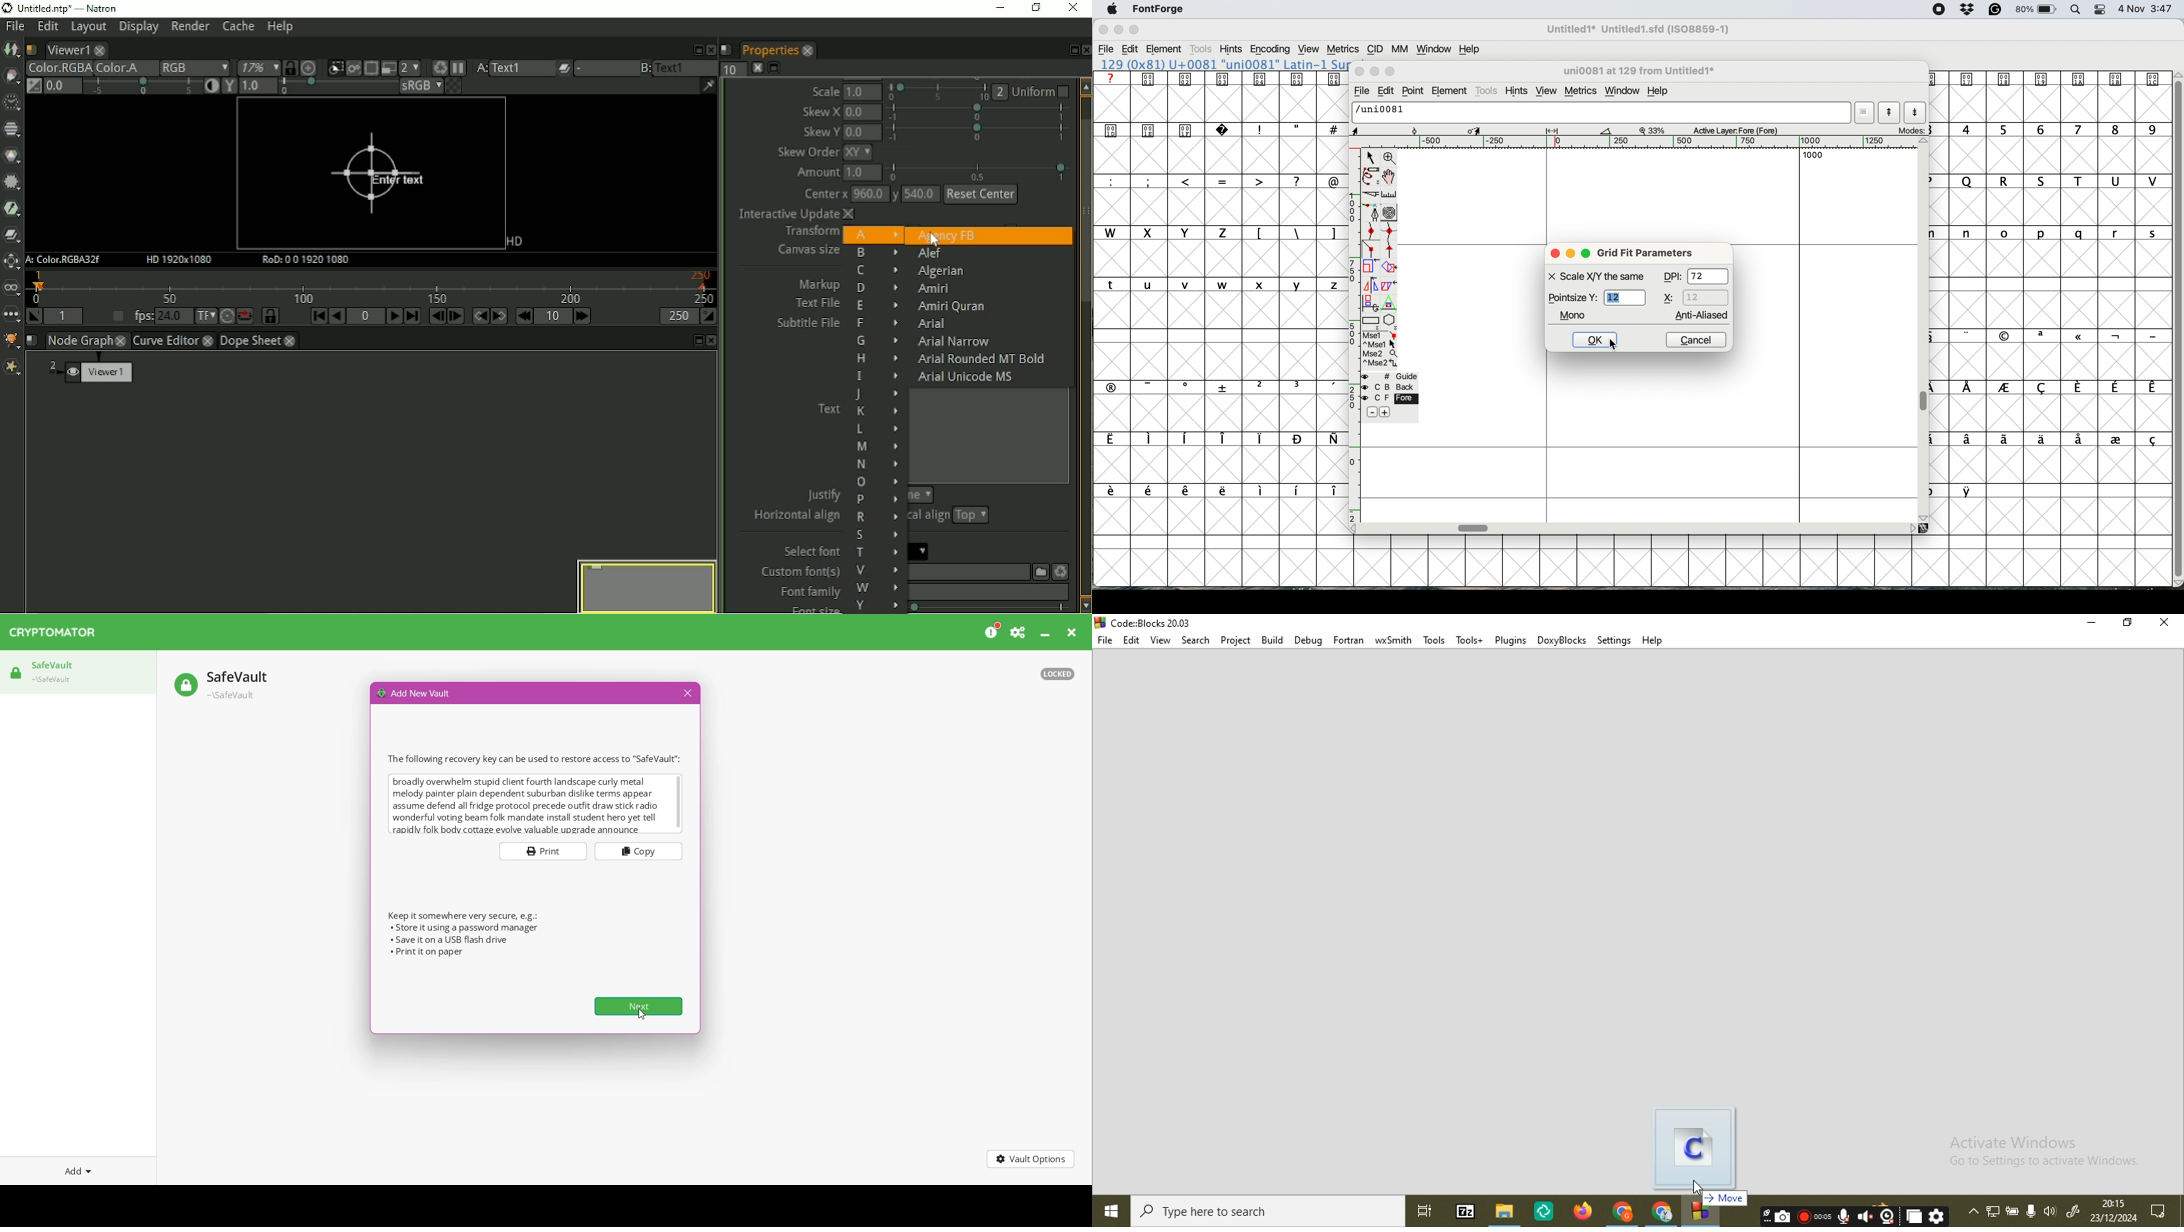  Describe the element at coordinates (1134, 30) in the screenshot. I see `Maximize` at that location.